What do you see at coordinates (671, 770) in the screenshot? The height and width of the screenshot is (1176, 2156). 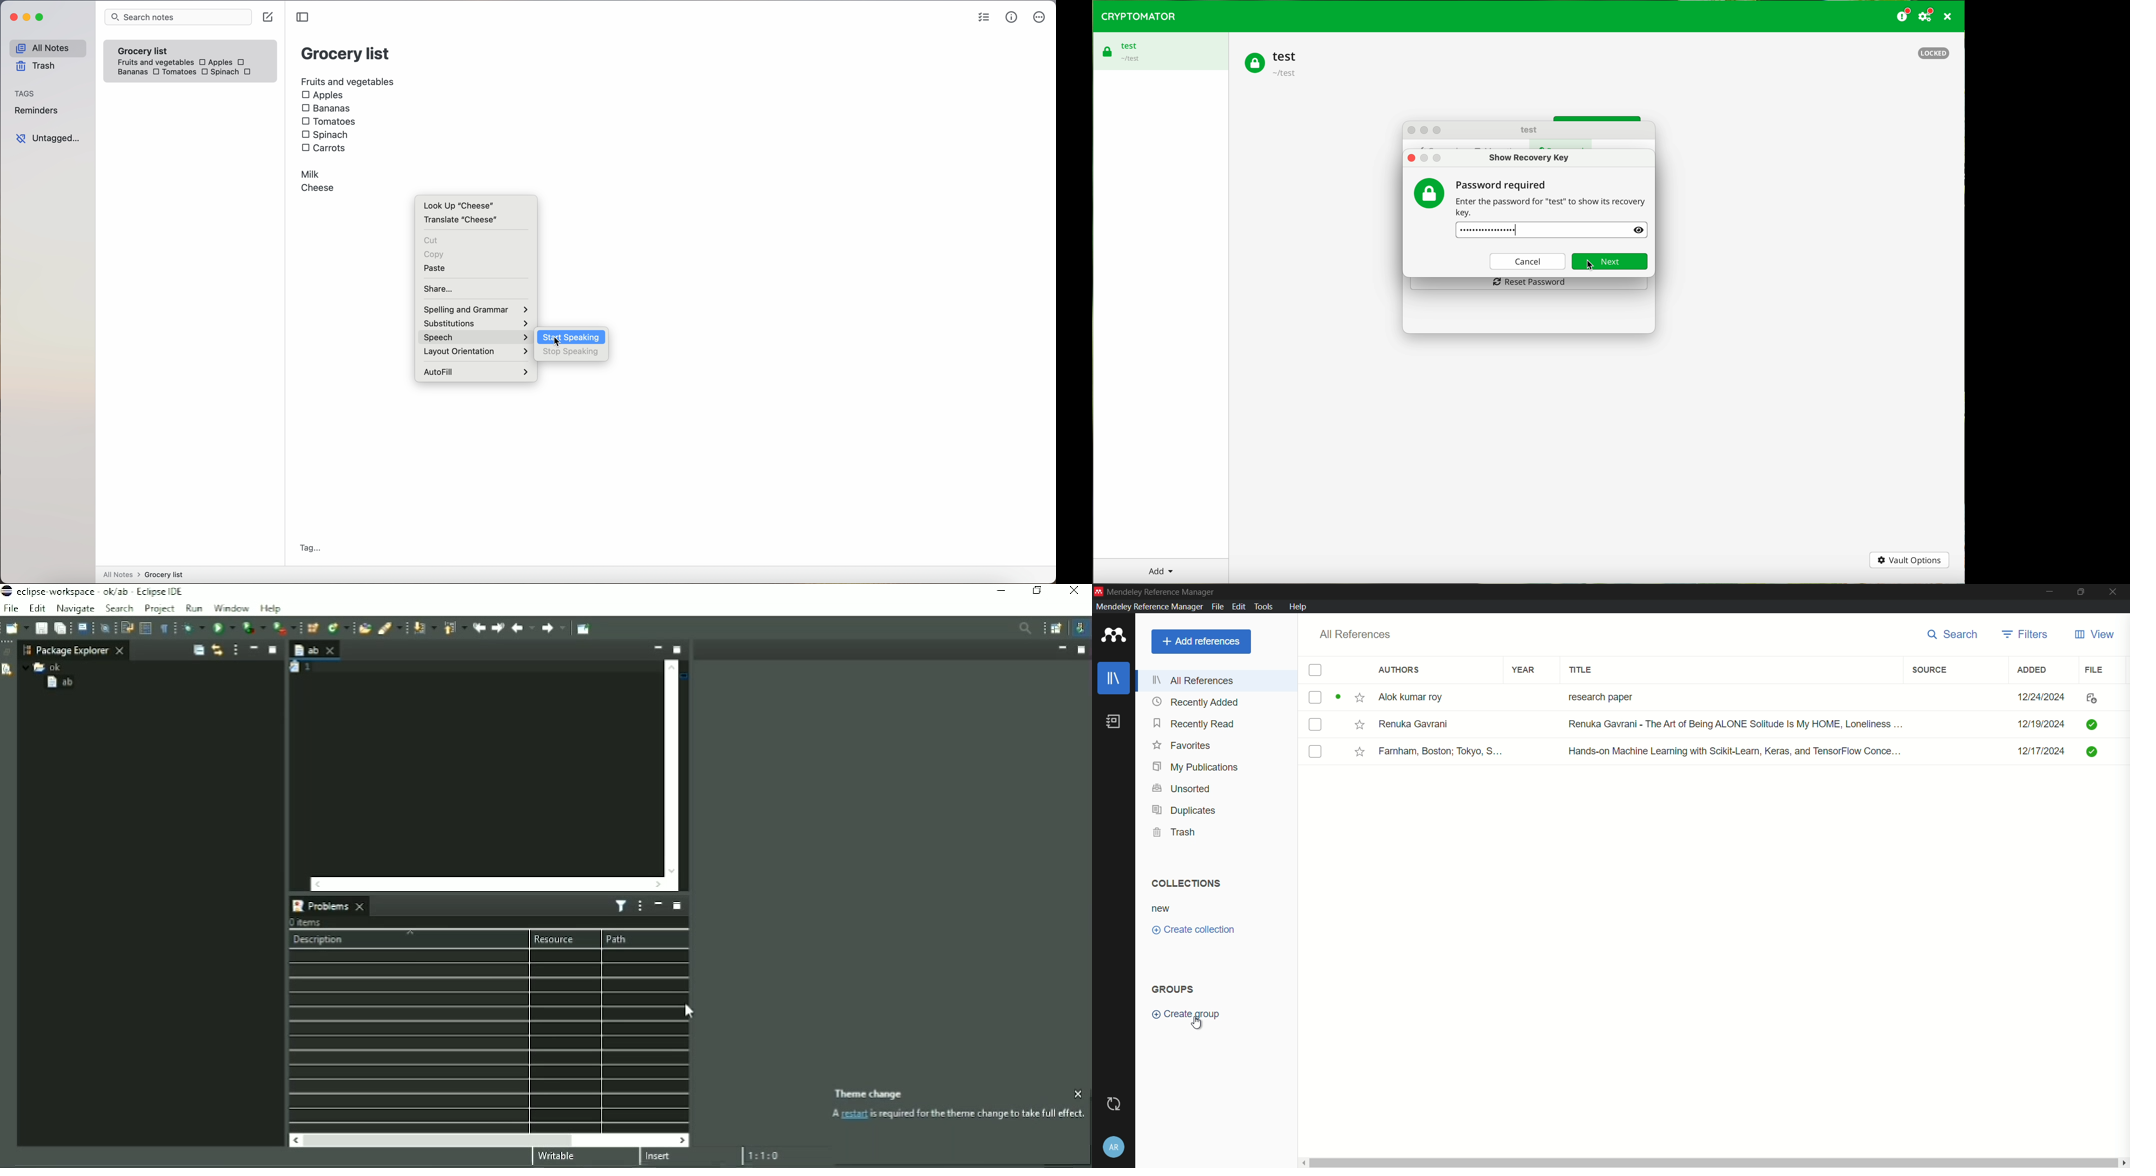 I see `Vertical scrollbar` at bounding box center [671, 770].